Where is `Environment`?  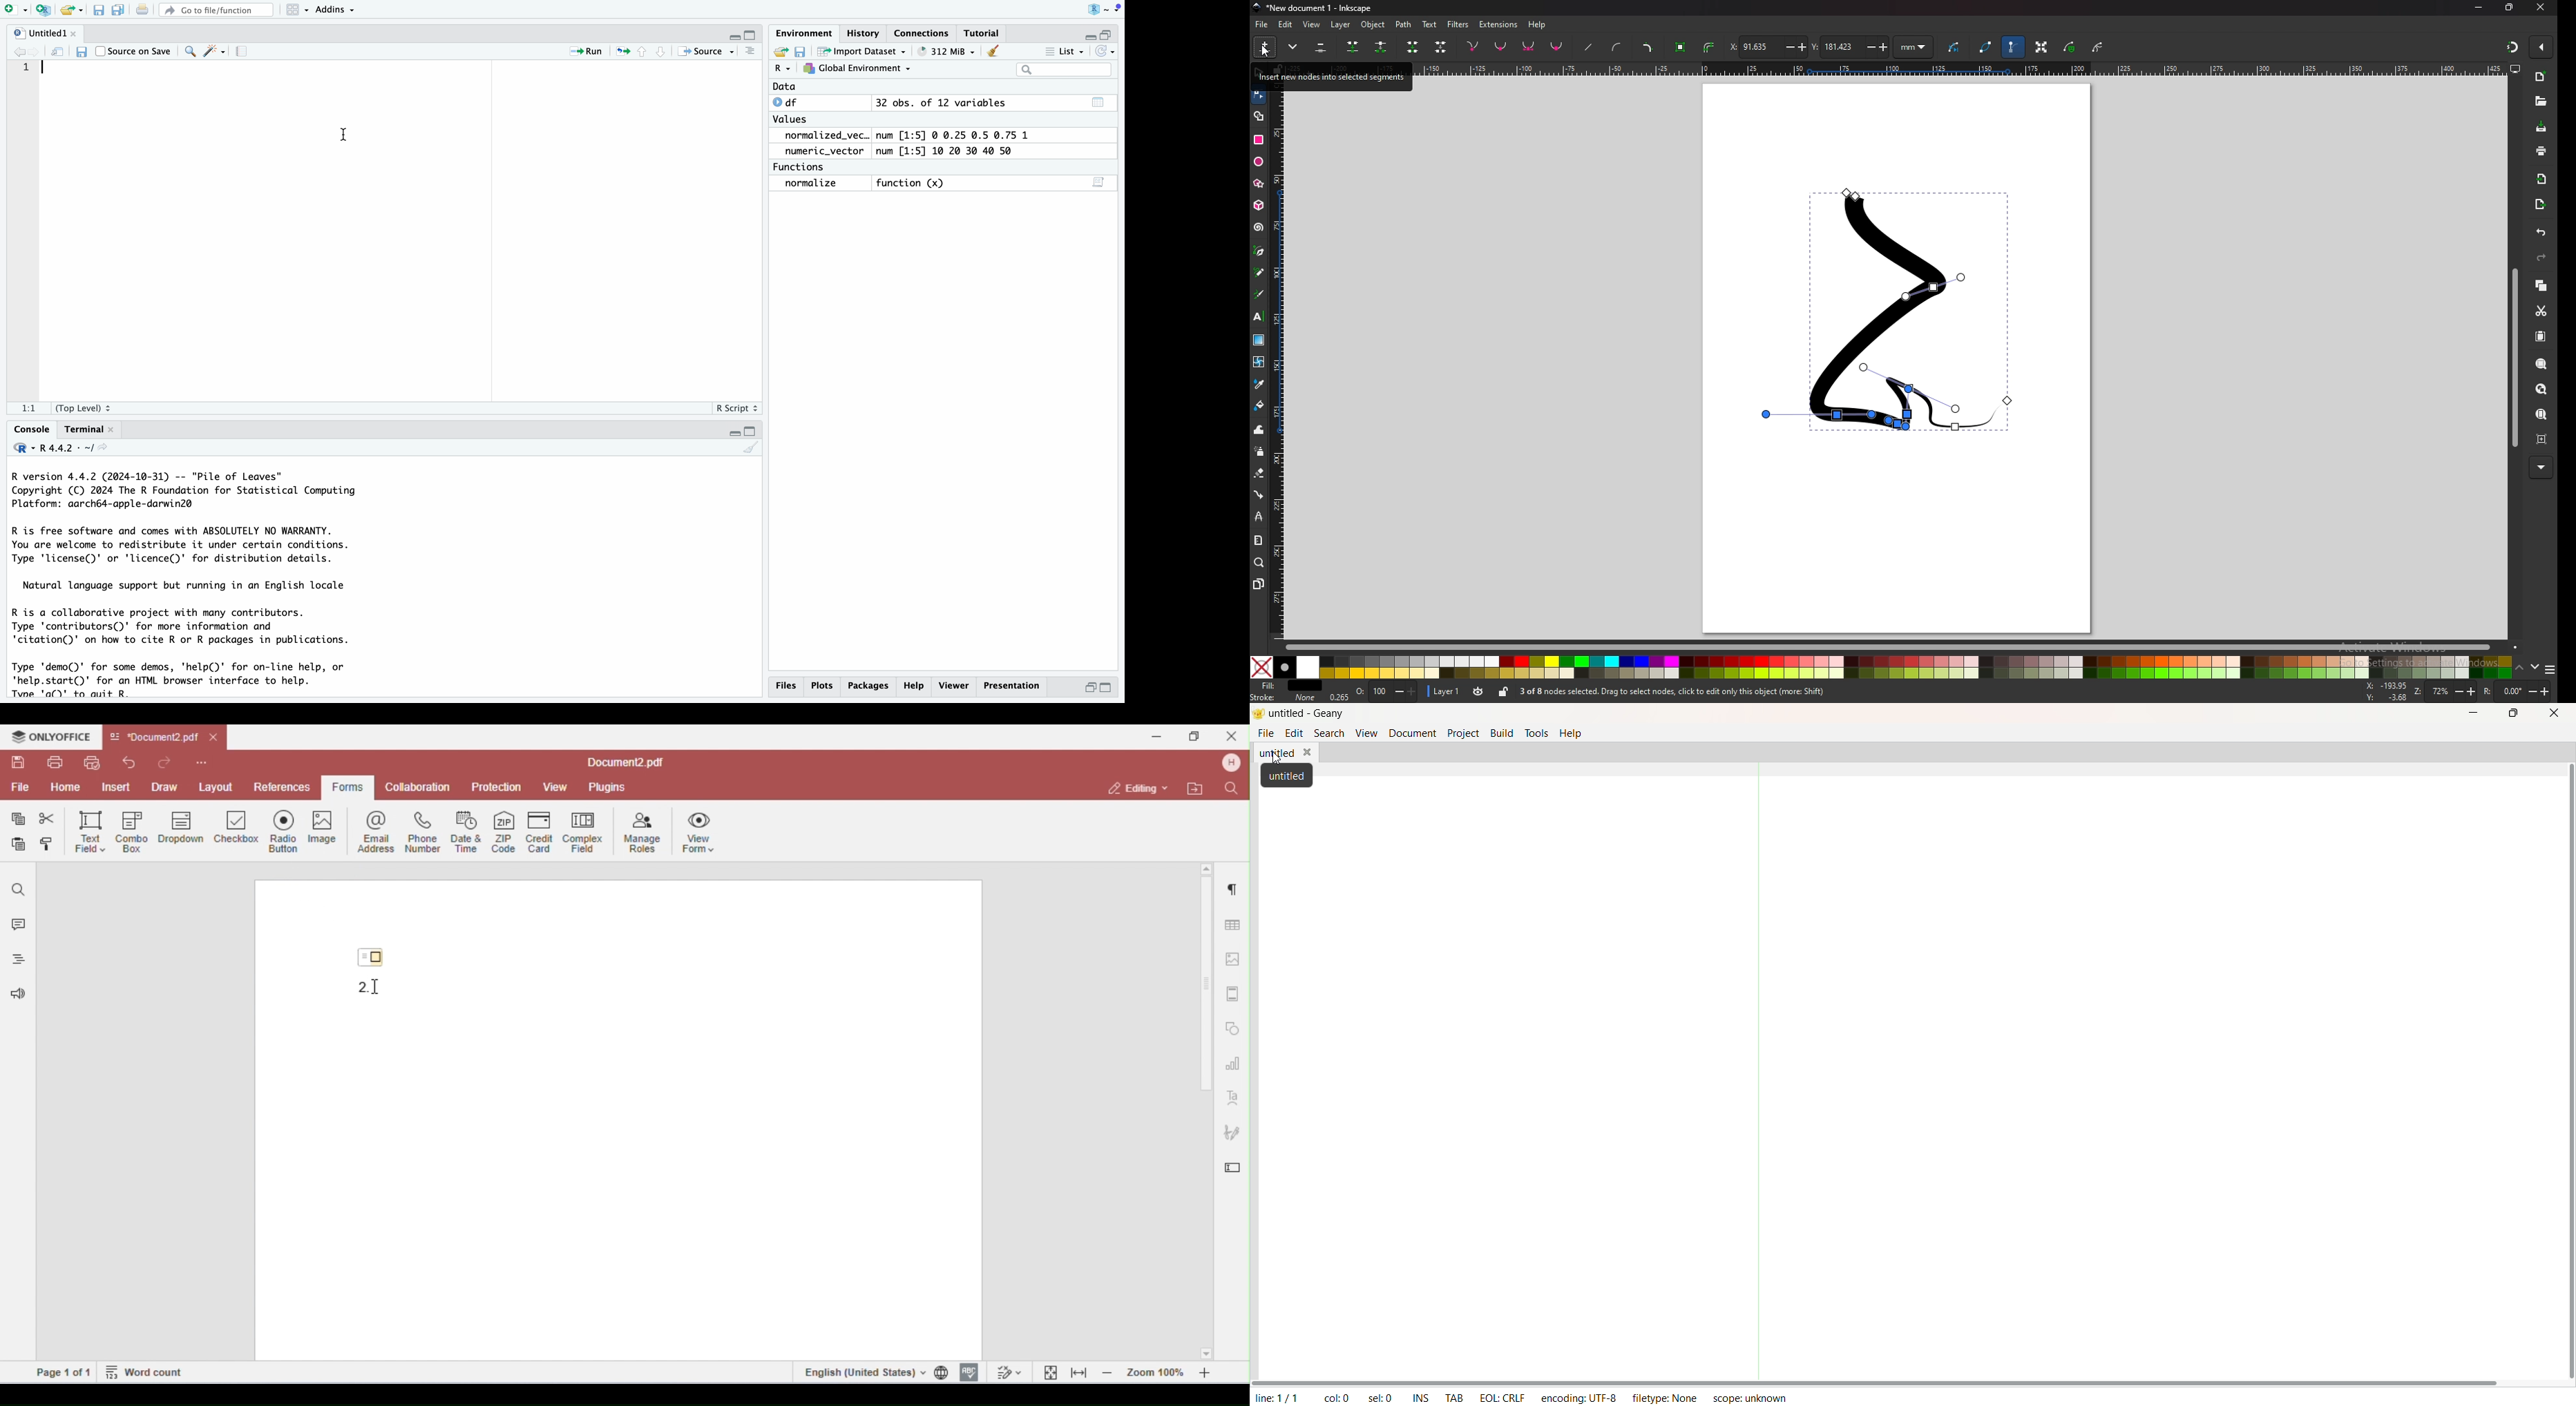
Environment is located at coordinates (806, 32).